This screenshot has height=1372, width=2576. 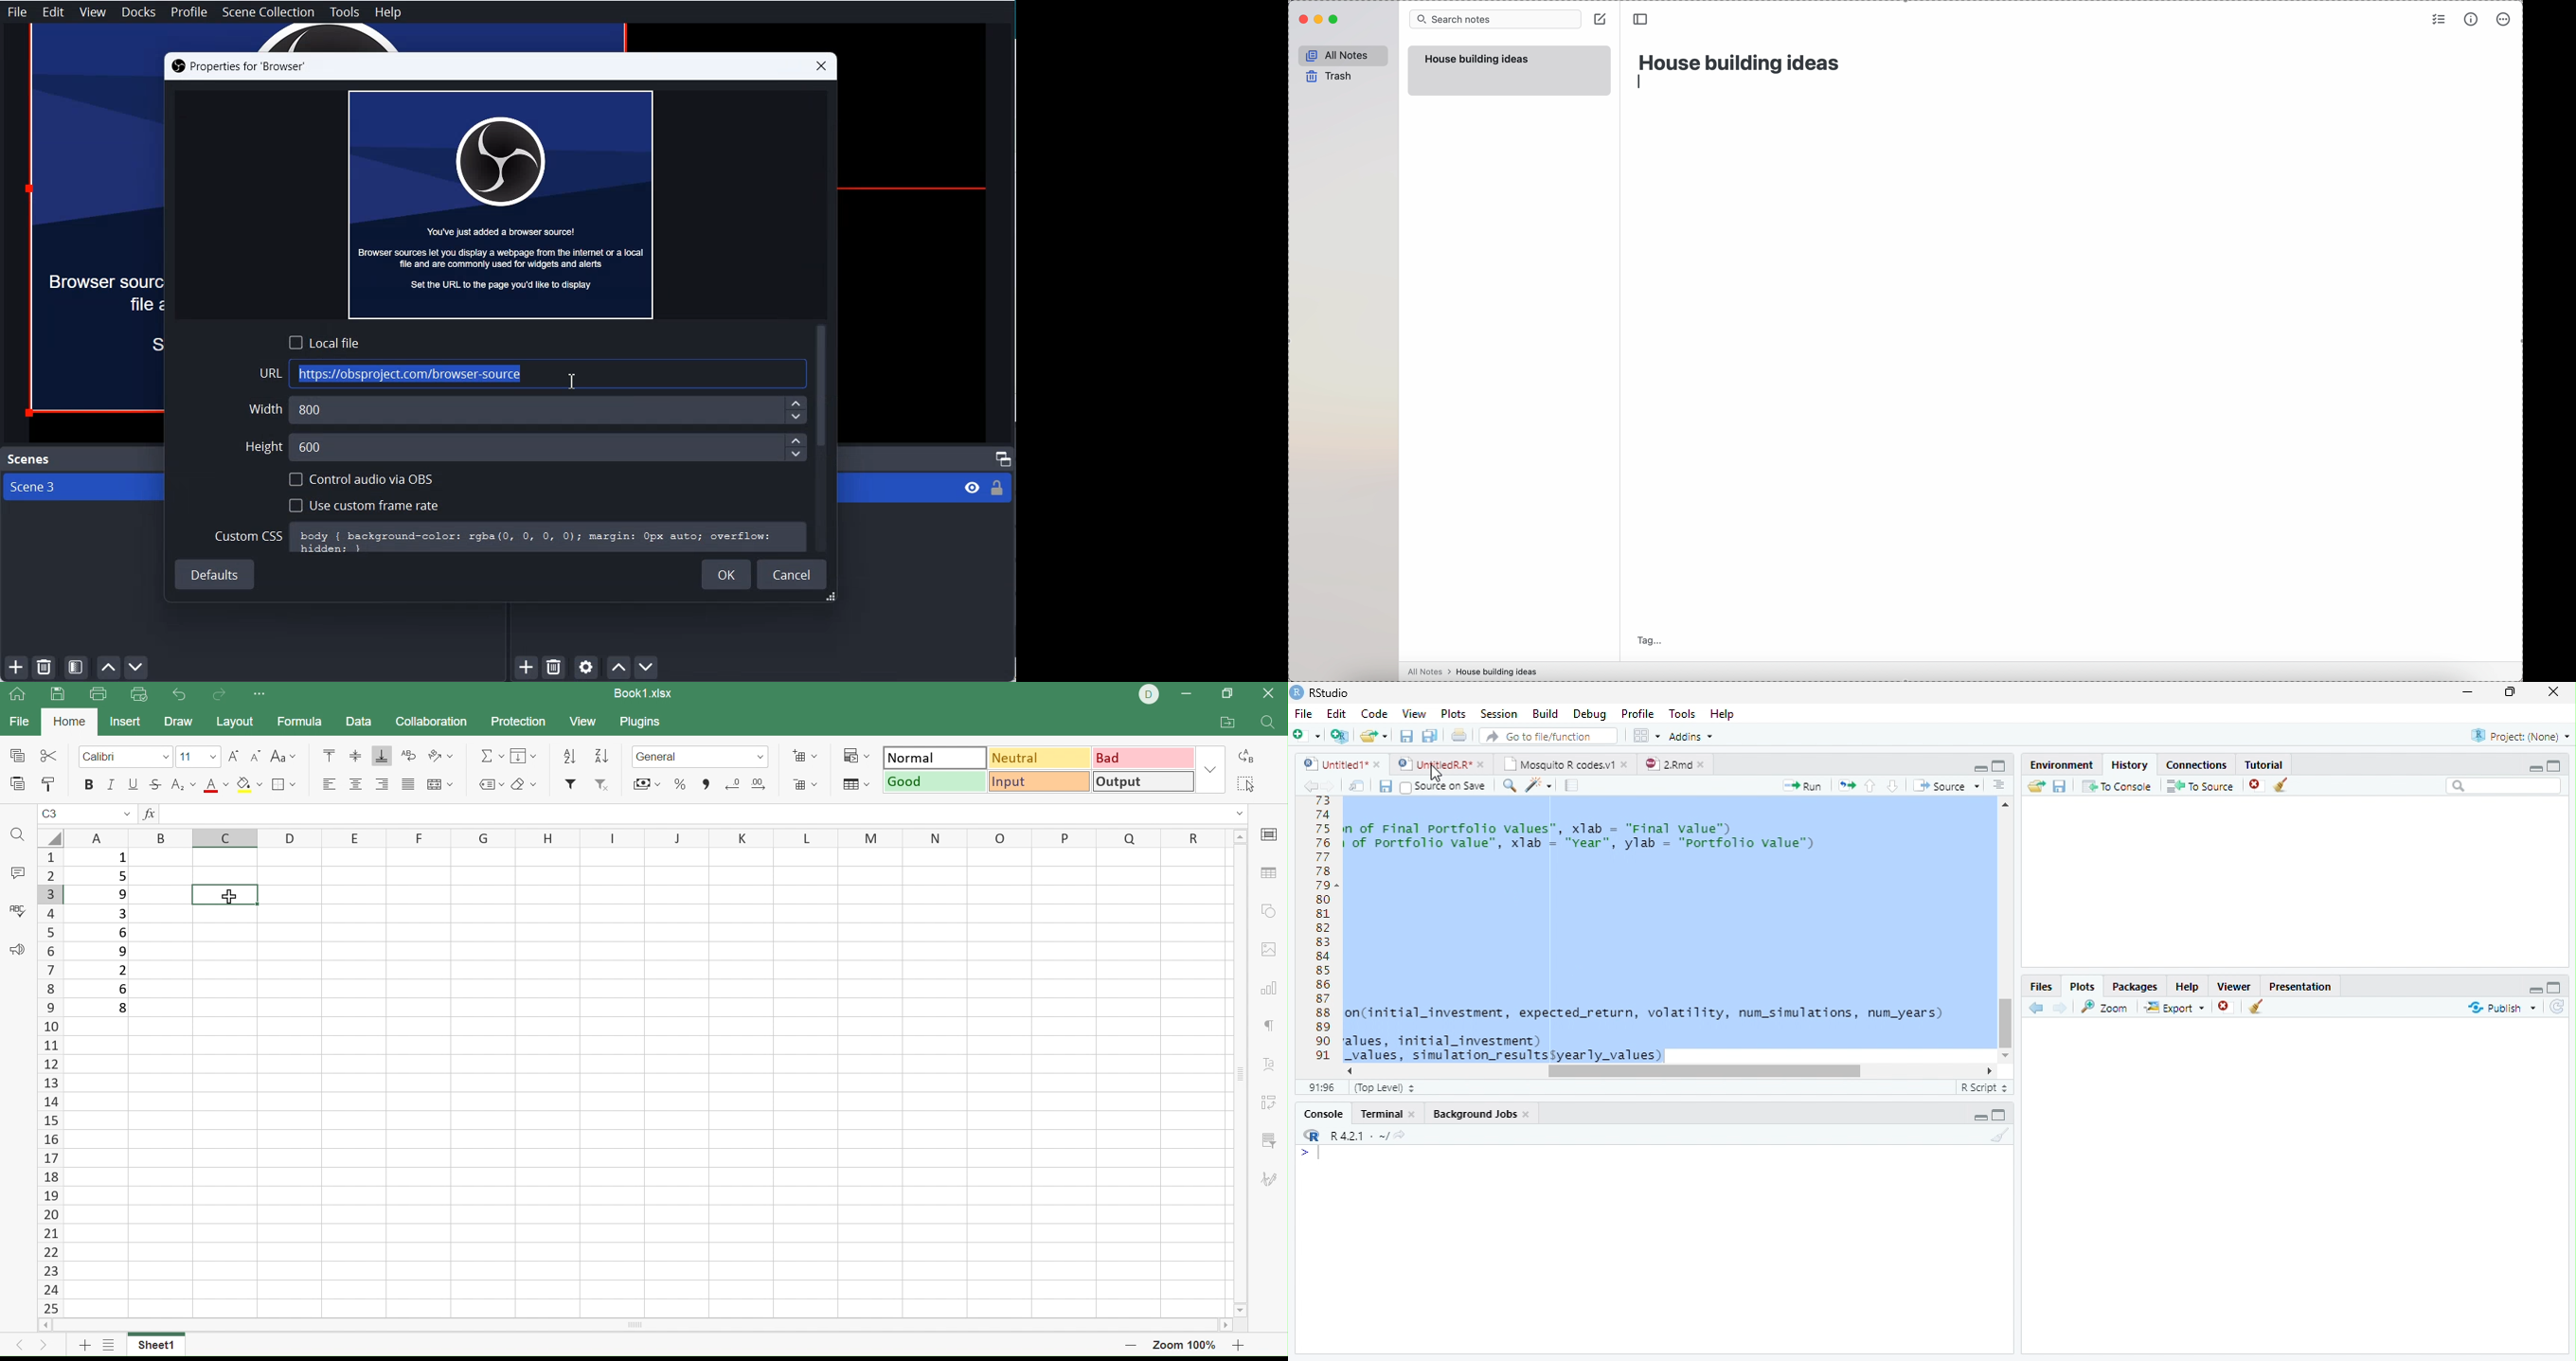 What do you see at coordinates (534, 374) in the screenshot?
I see `Enter URL` at bounding box center [534, 374].